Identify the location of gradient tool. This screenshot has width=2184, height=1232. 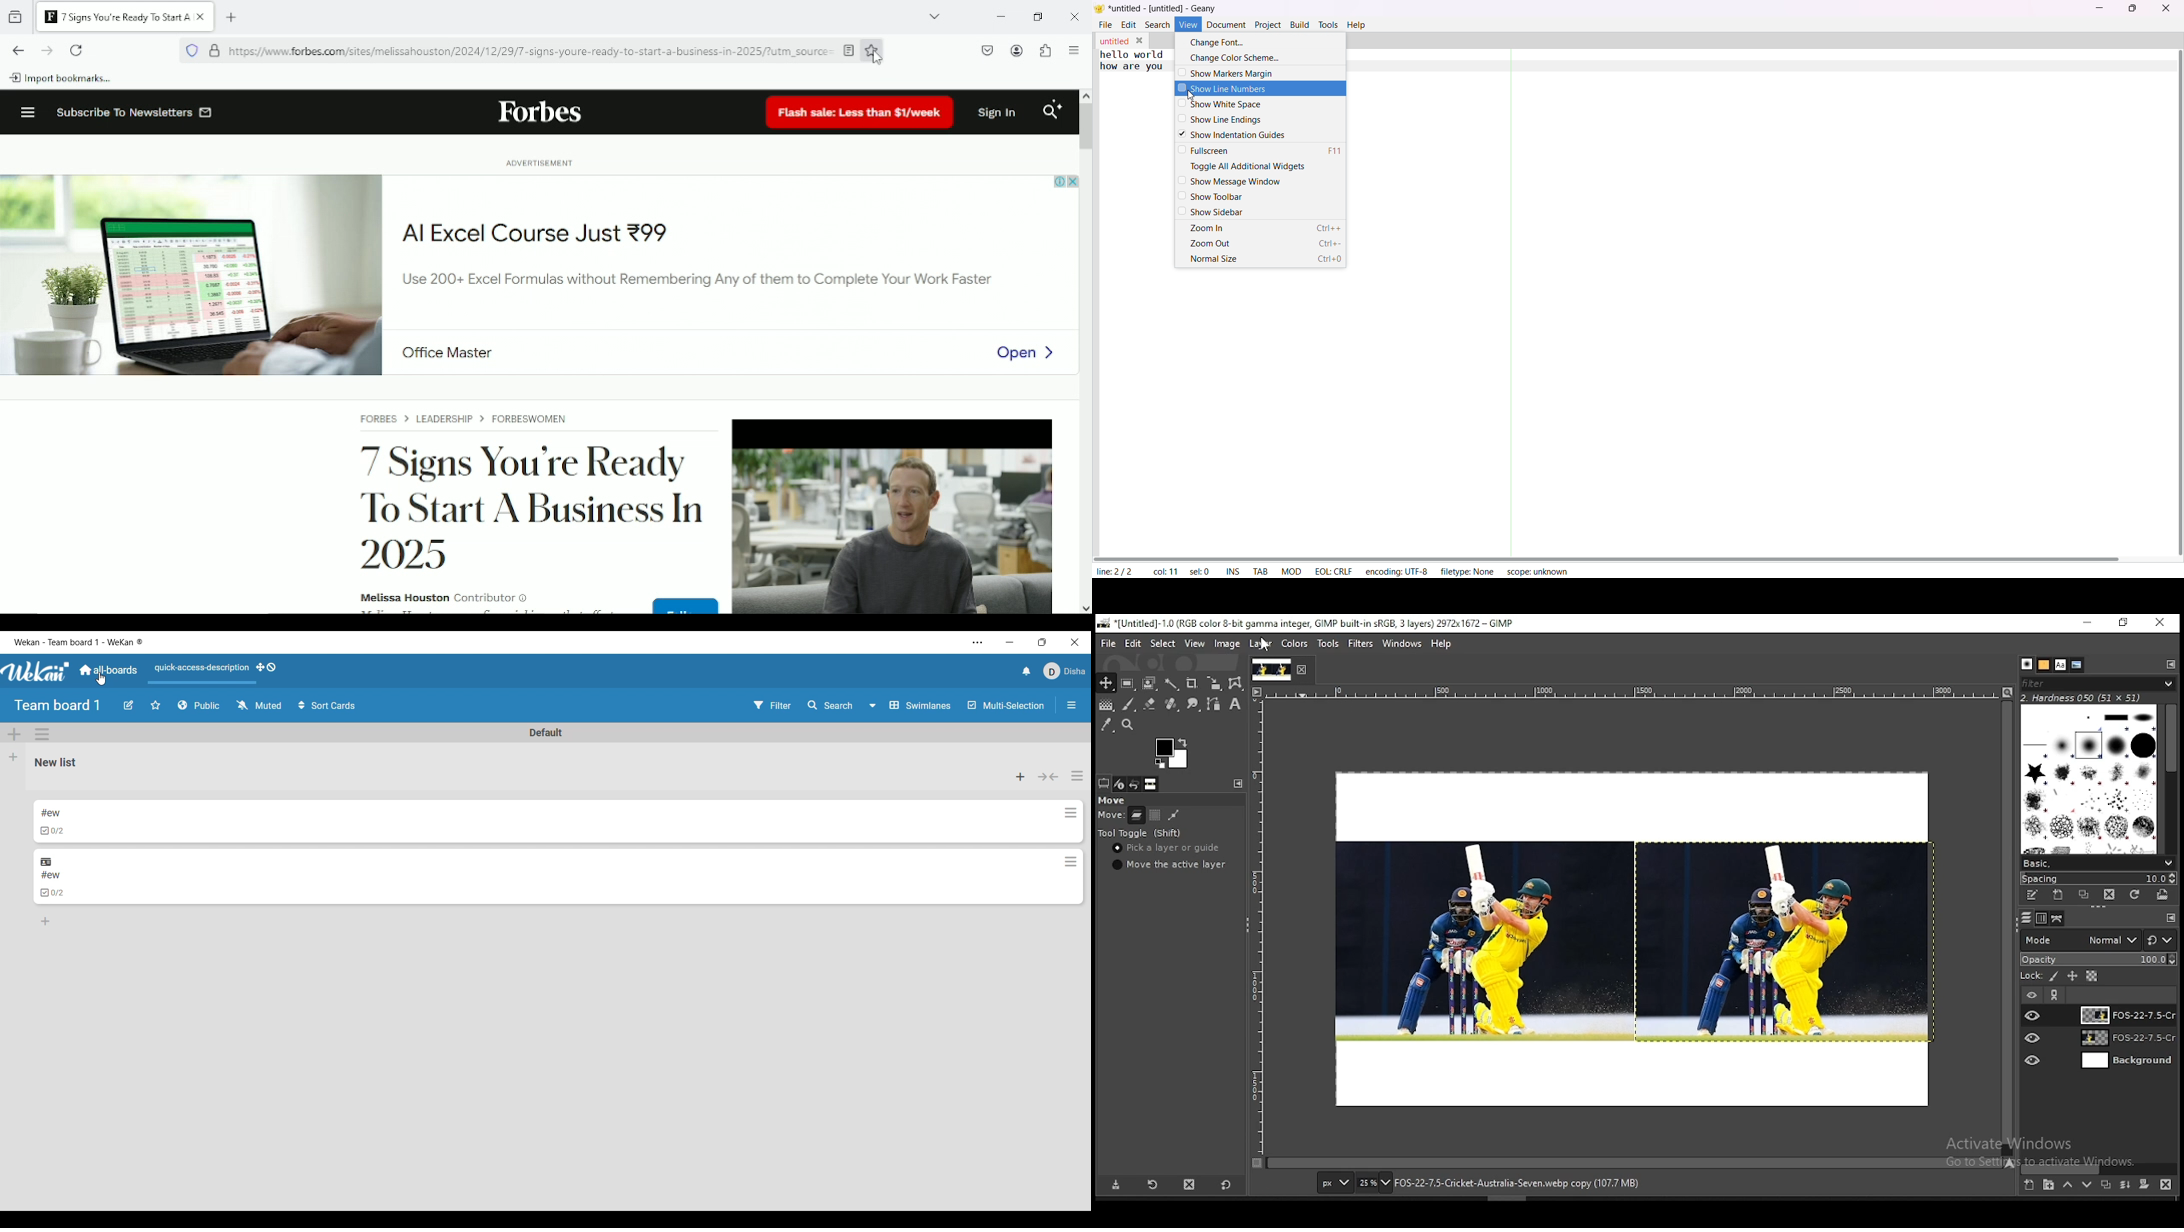
(1106, 706).